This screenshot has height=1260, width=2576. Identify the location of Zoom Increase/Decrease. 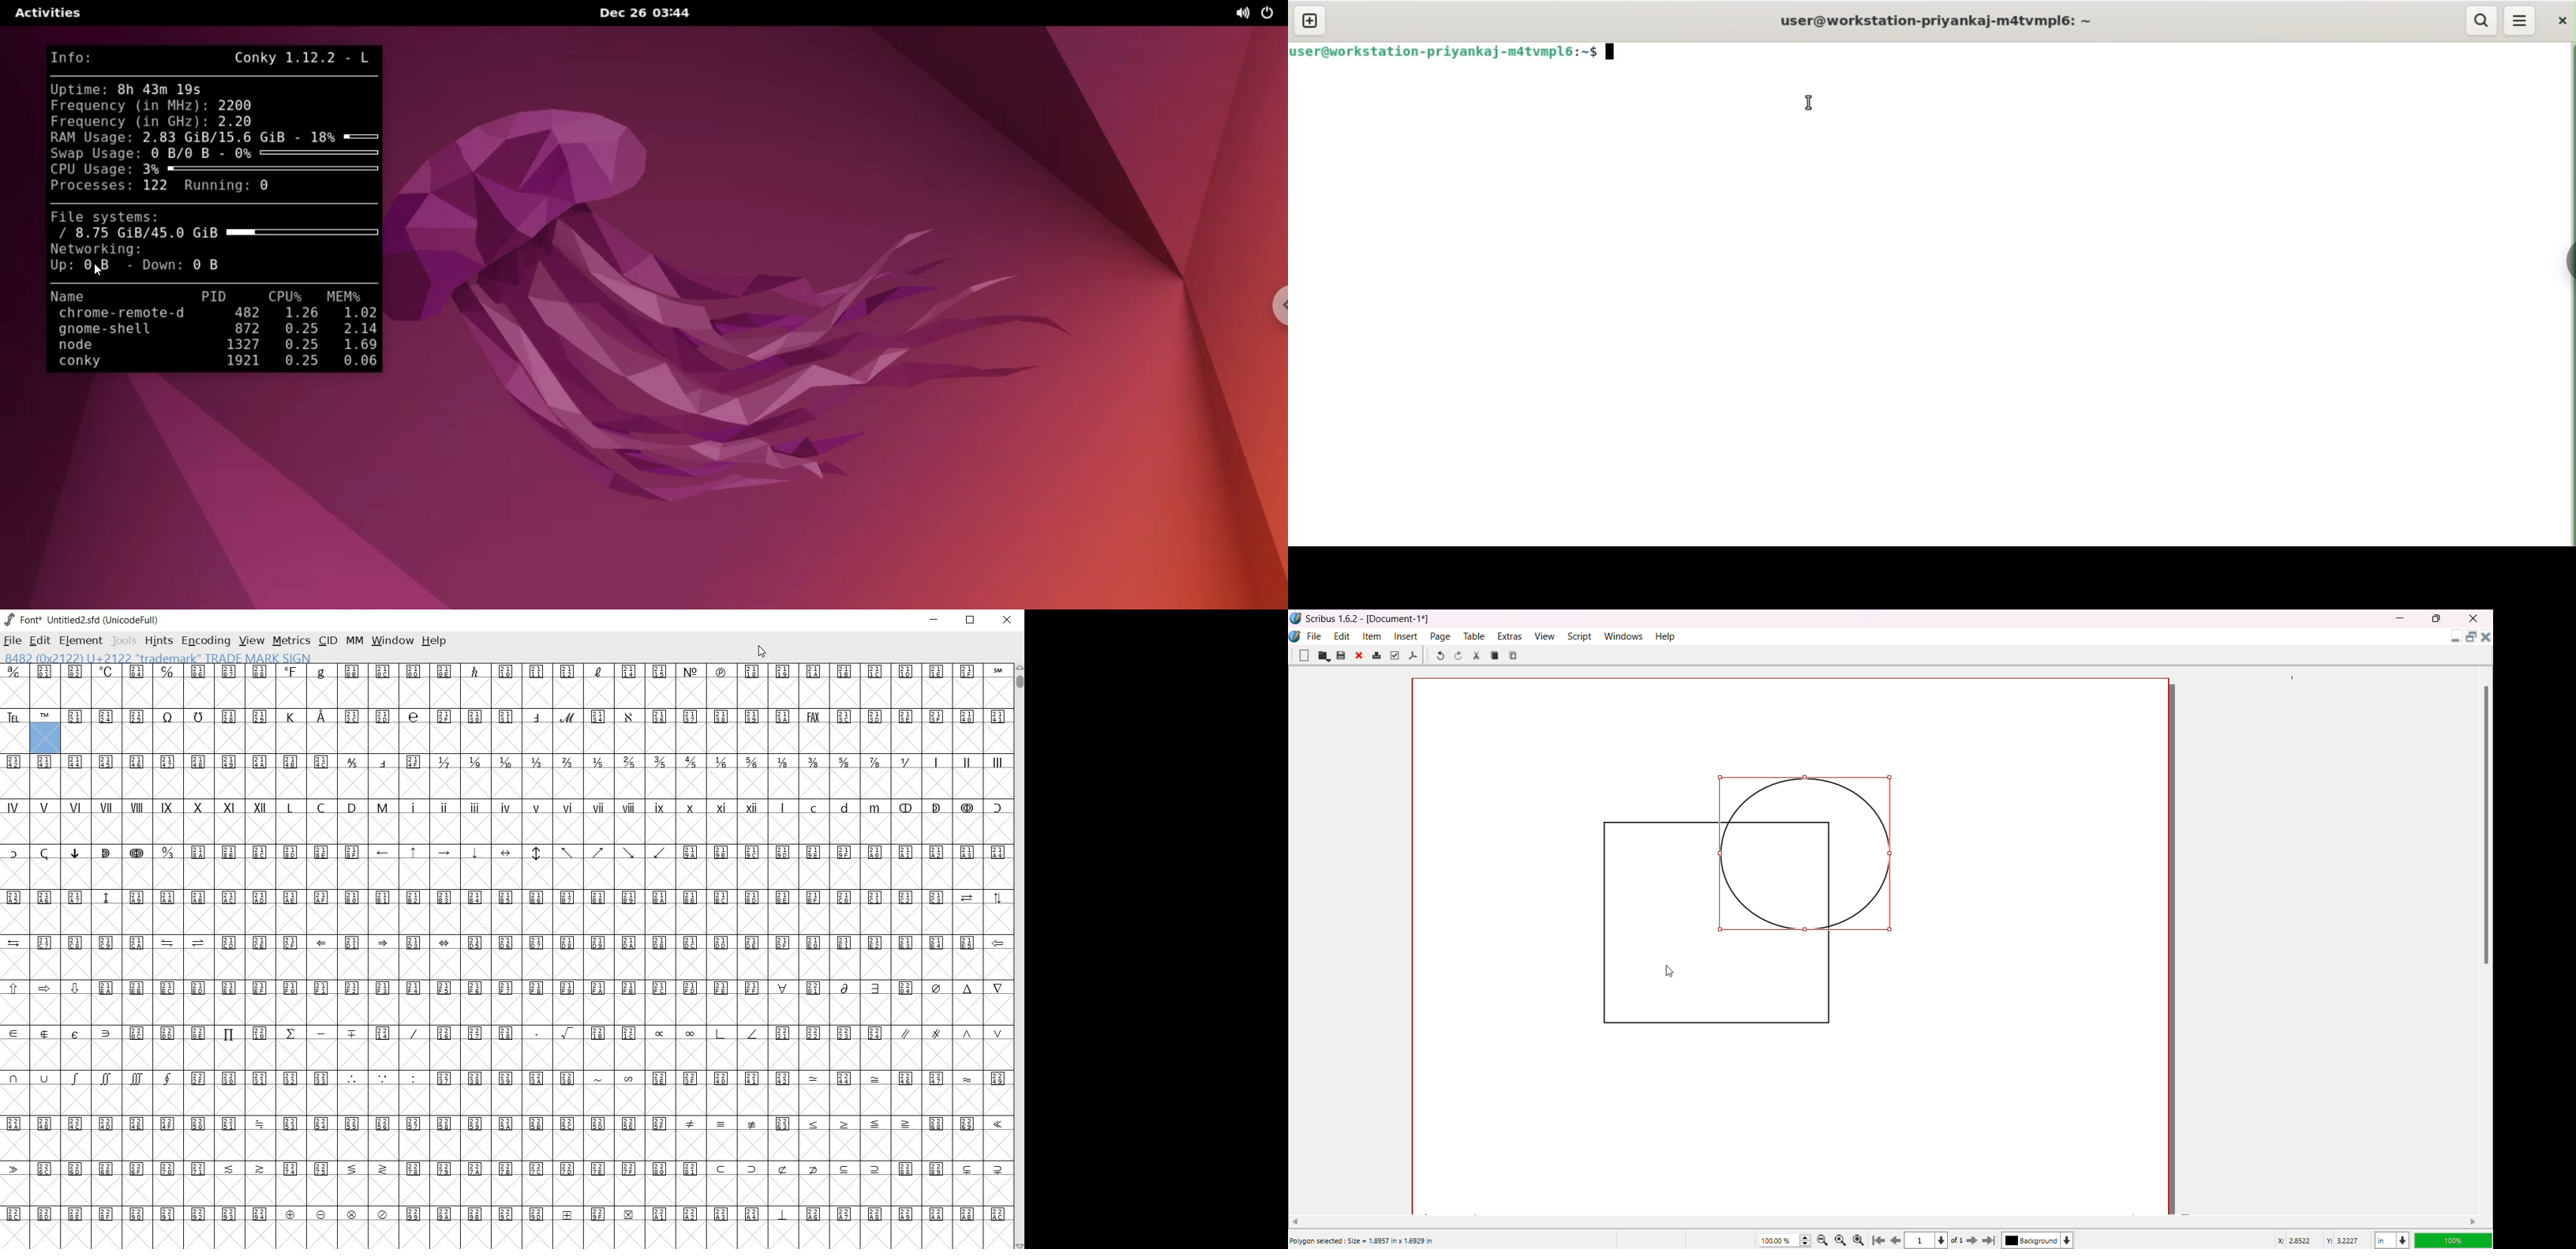
(1807, 1238).